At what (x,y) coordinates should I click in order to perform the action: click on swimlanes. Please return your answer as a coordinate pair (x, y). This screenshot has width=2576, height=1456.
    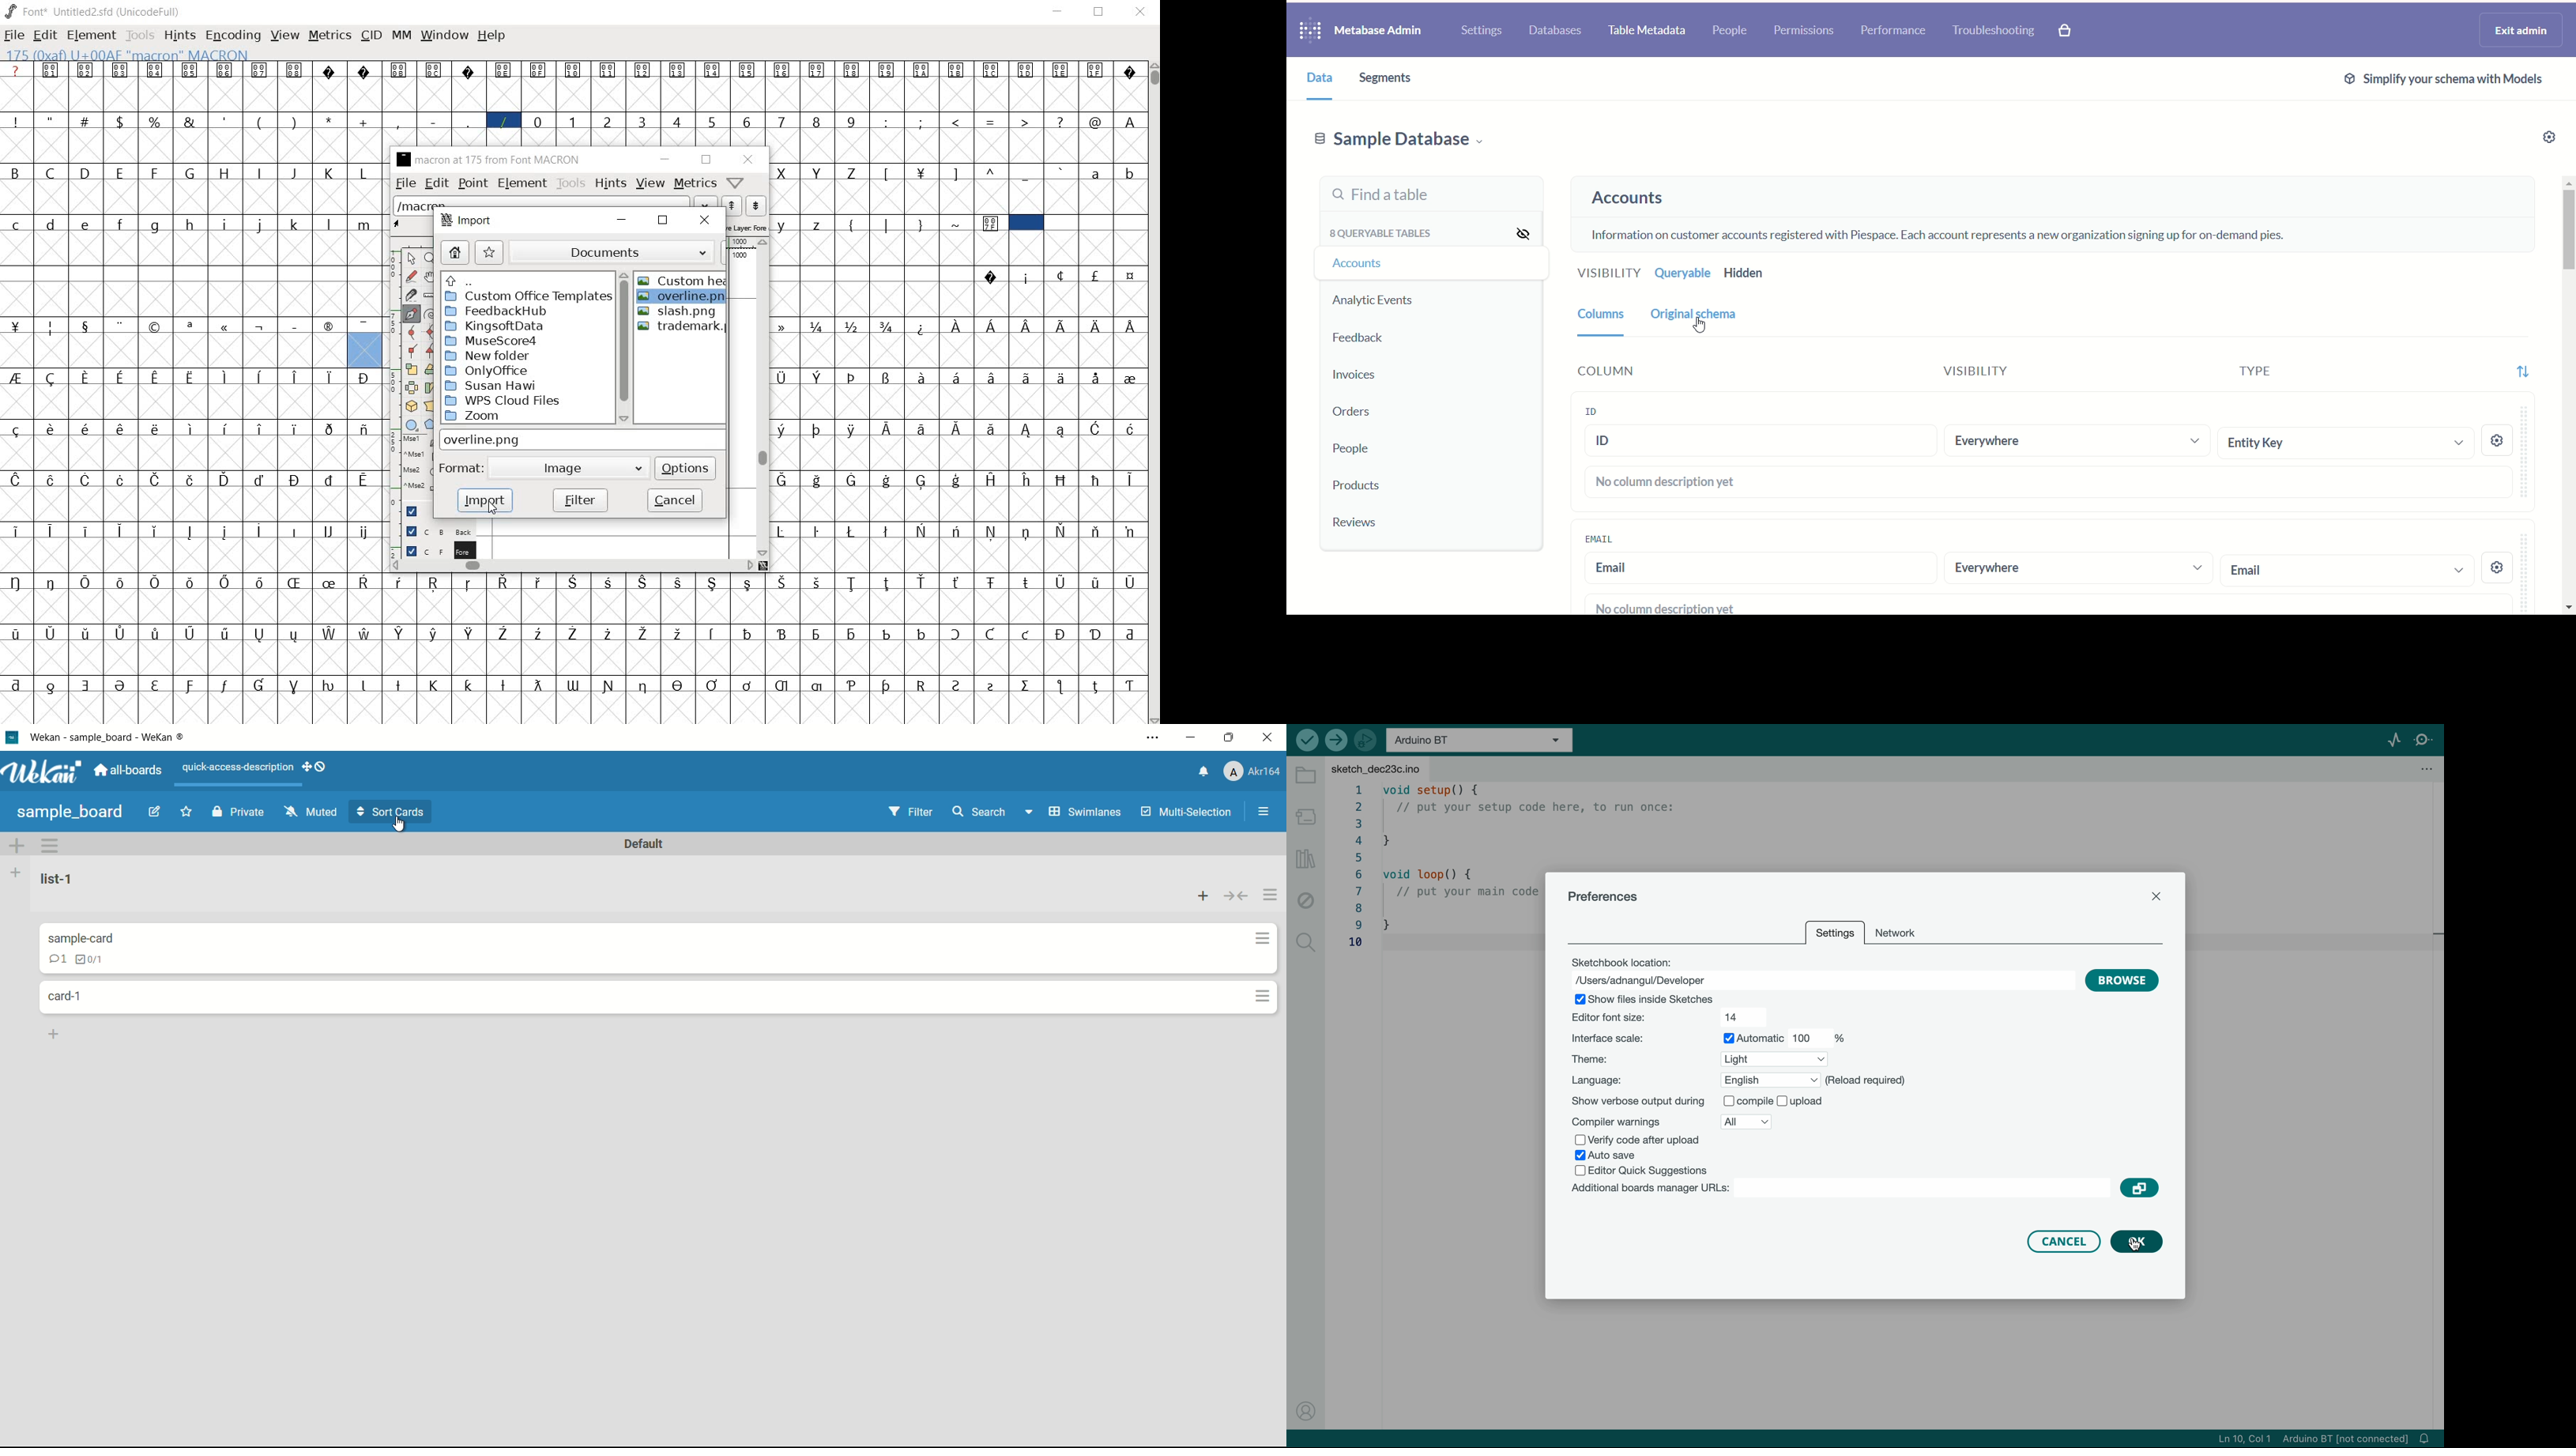
    Looking at the image, I should click on (1070, 811).